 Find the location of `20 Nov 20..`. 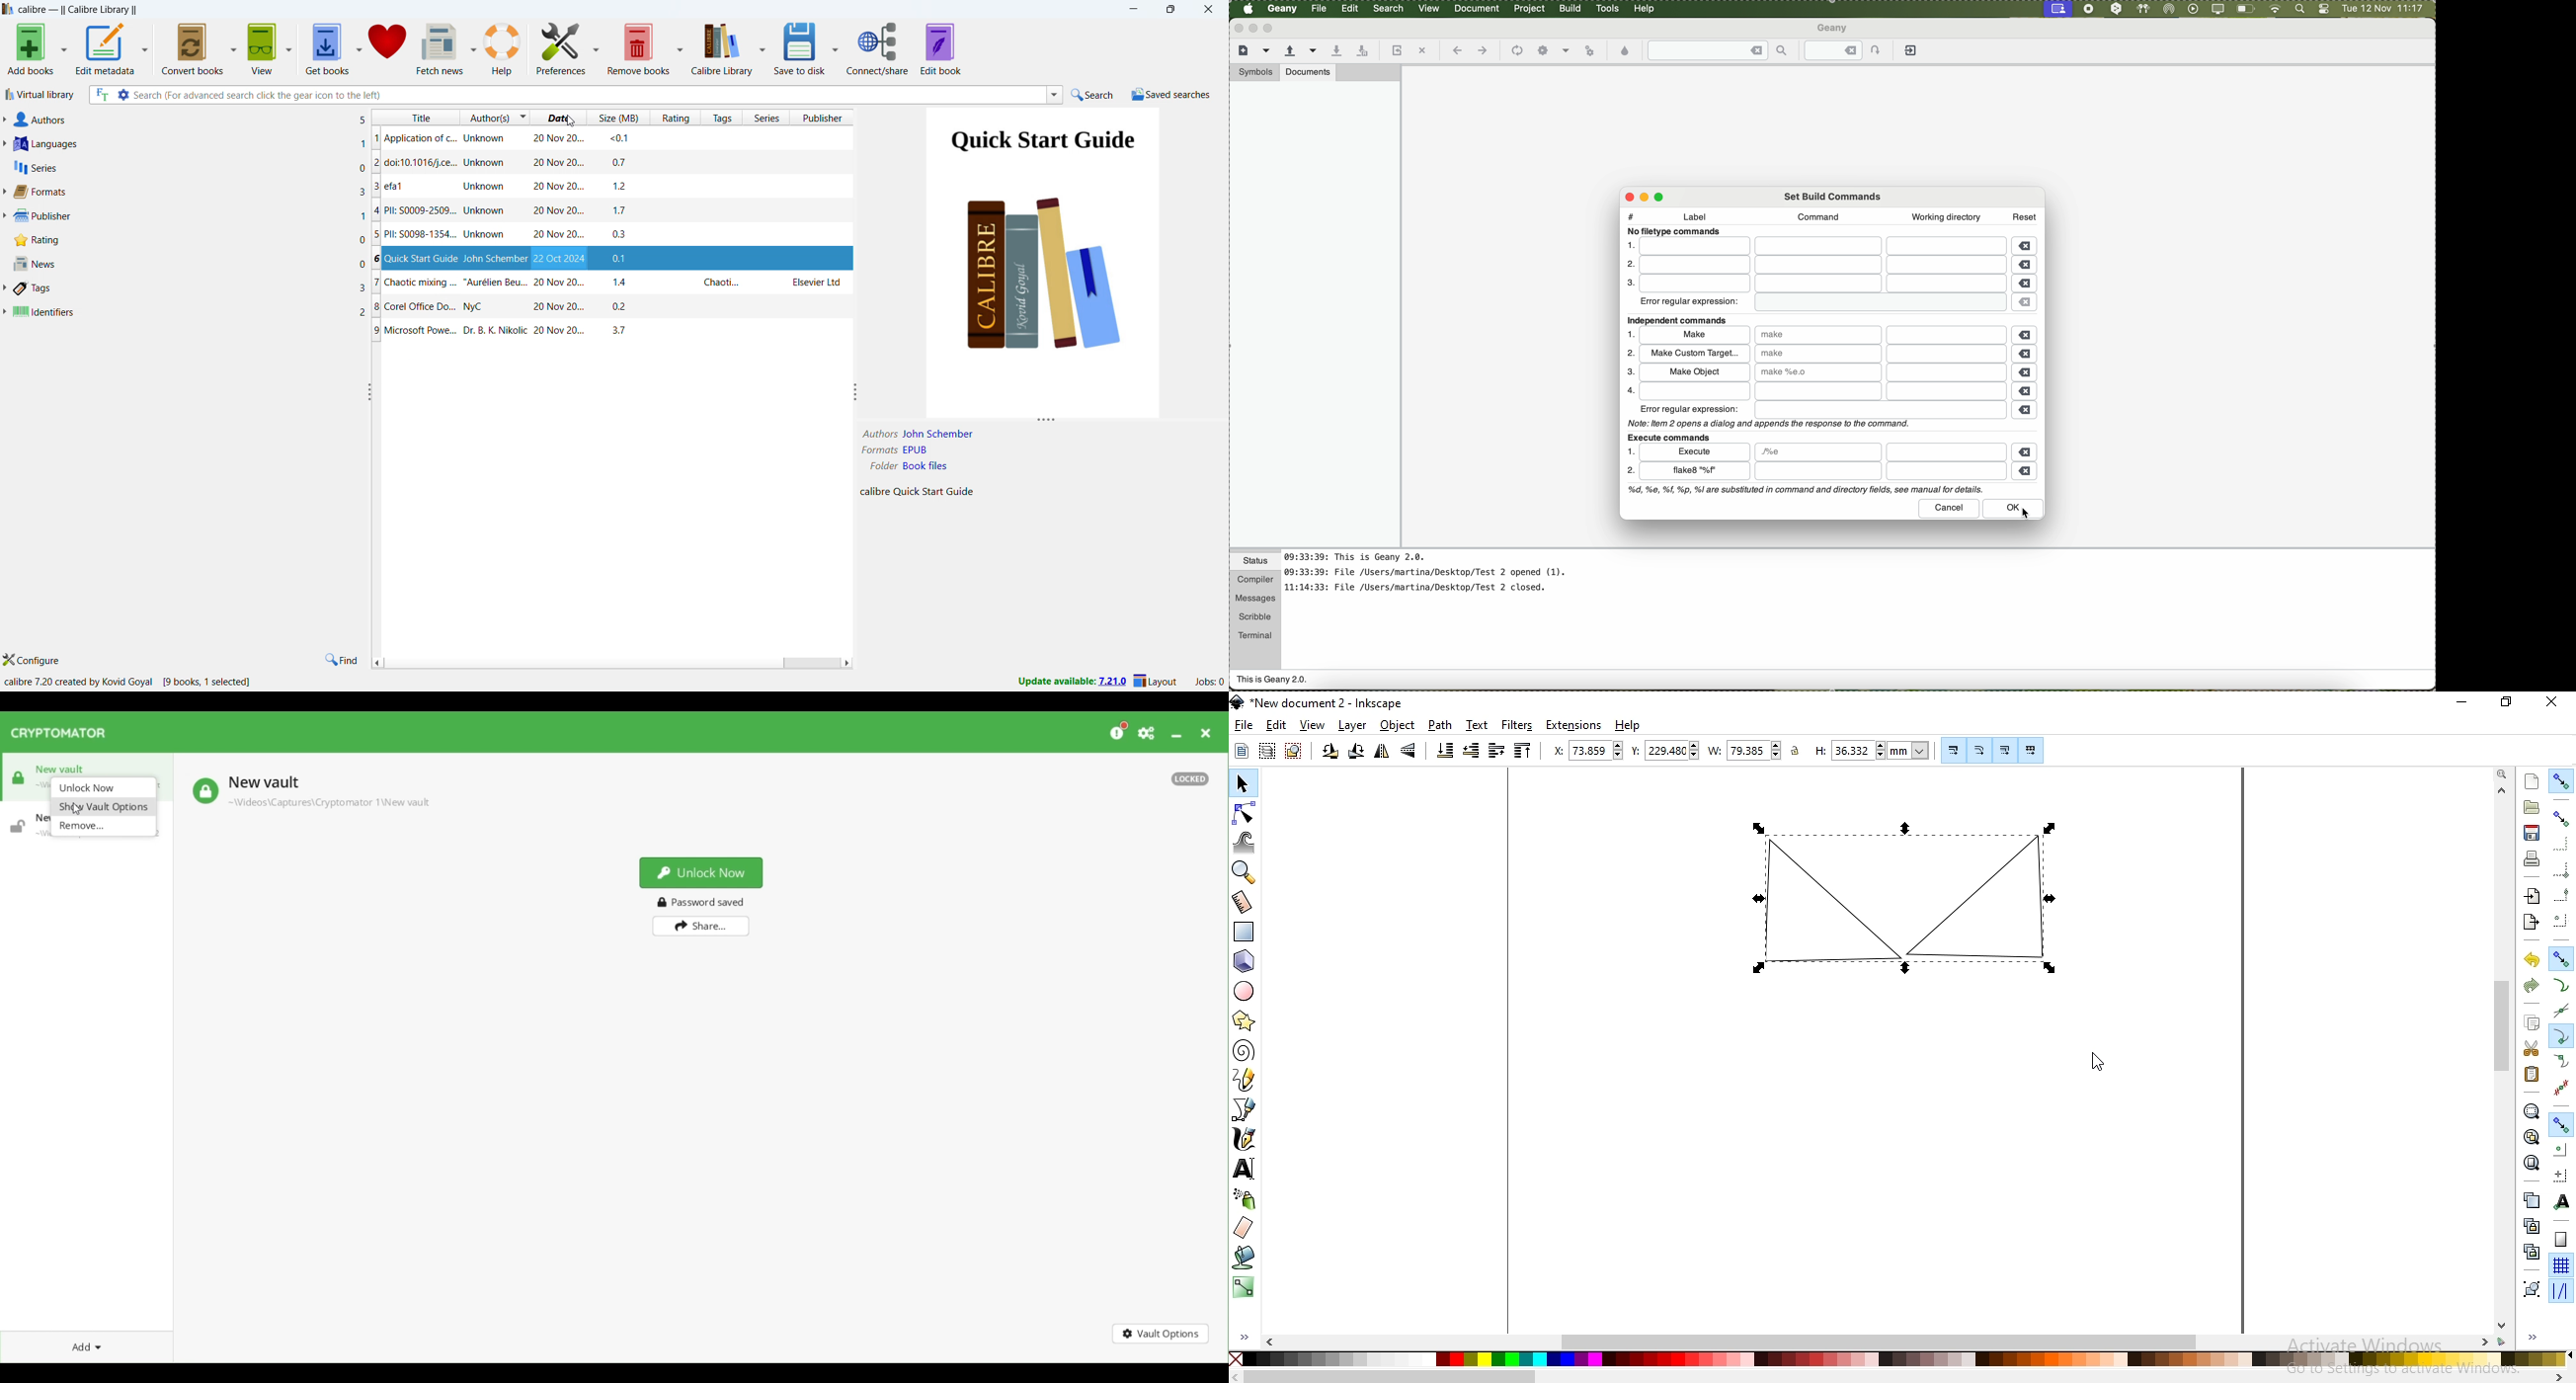

20 Nov 20.. is located at coordinates (561, 259).